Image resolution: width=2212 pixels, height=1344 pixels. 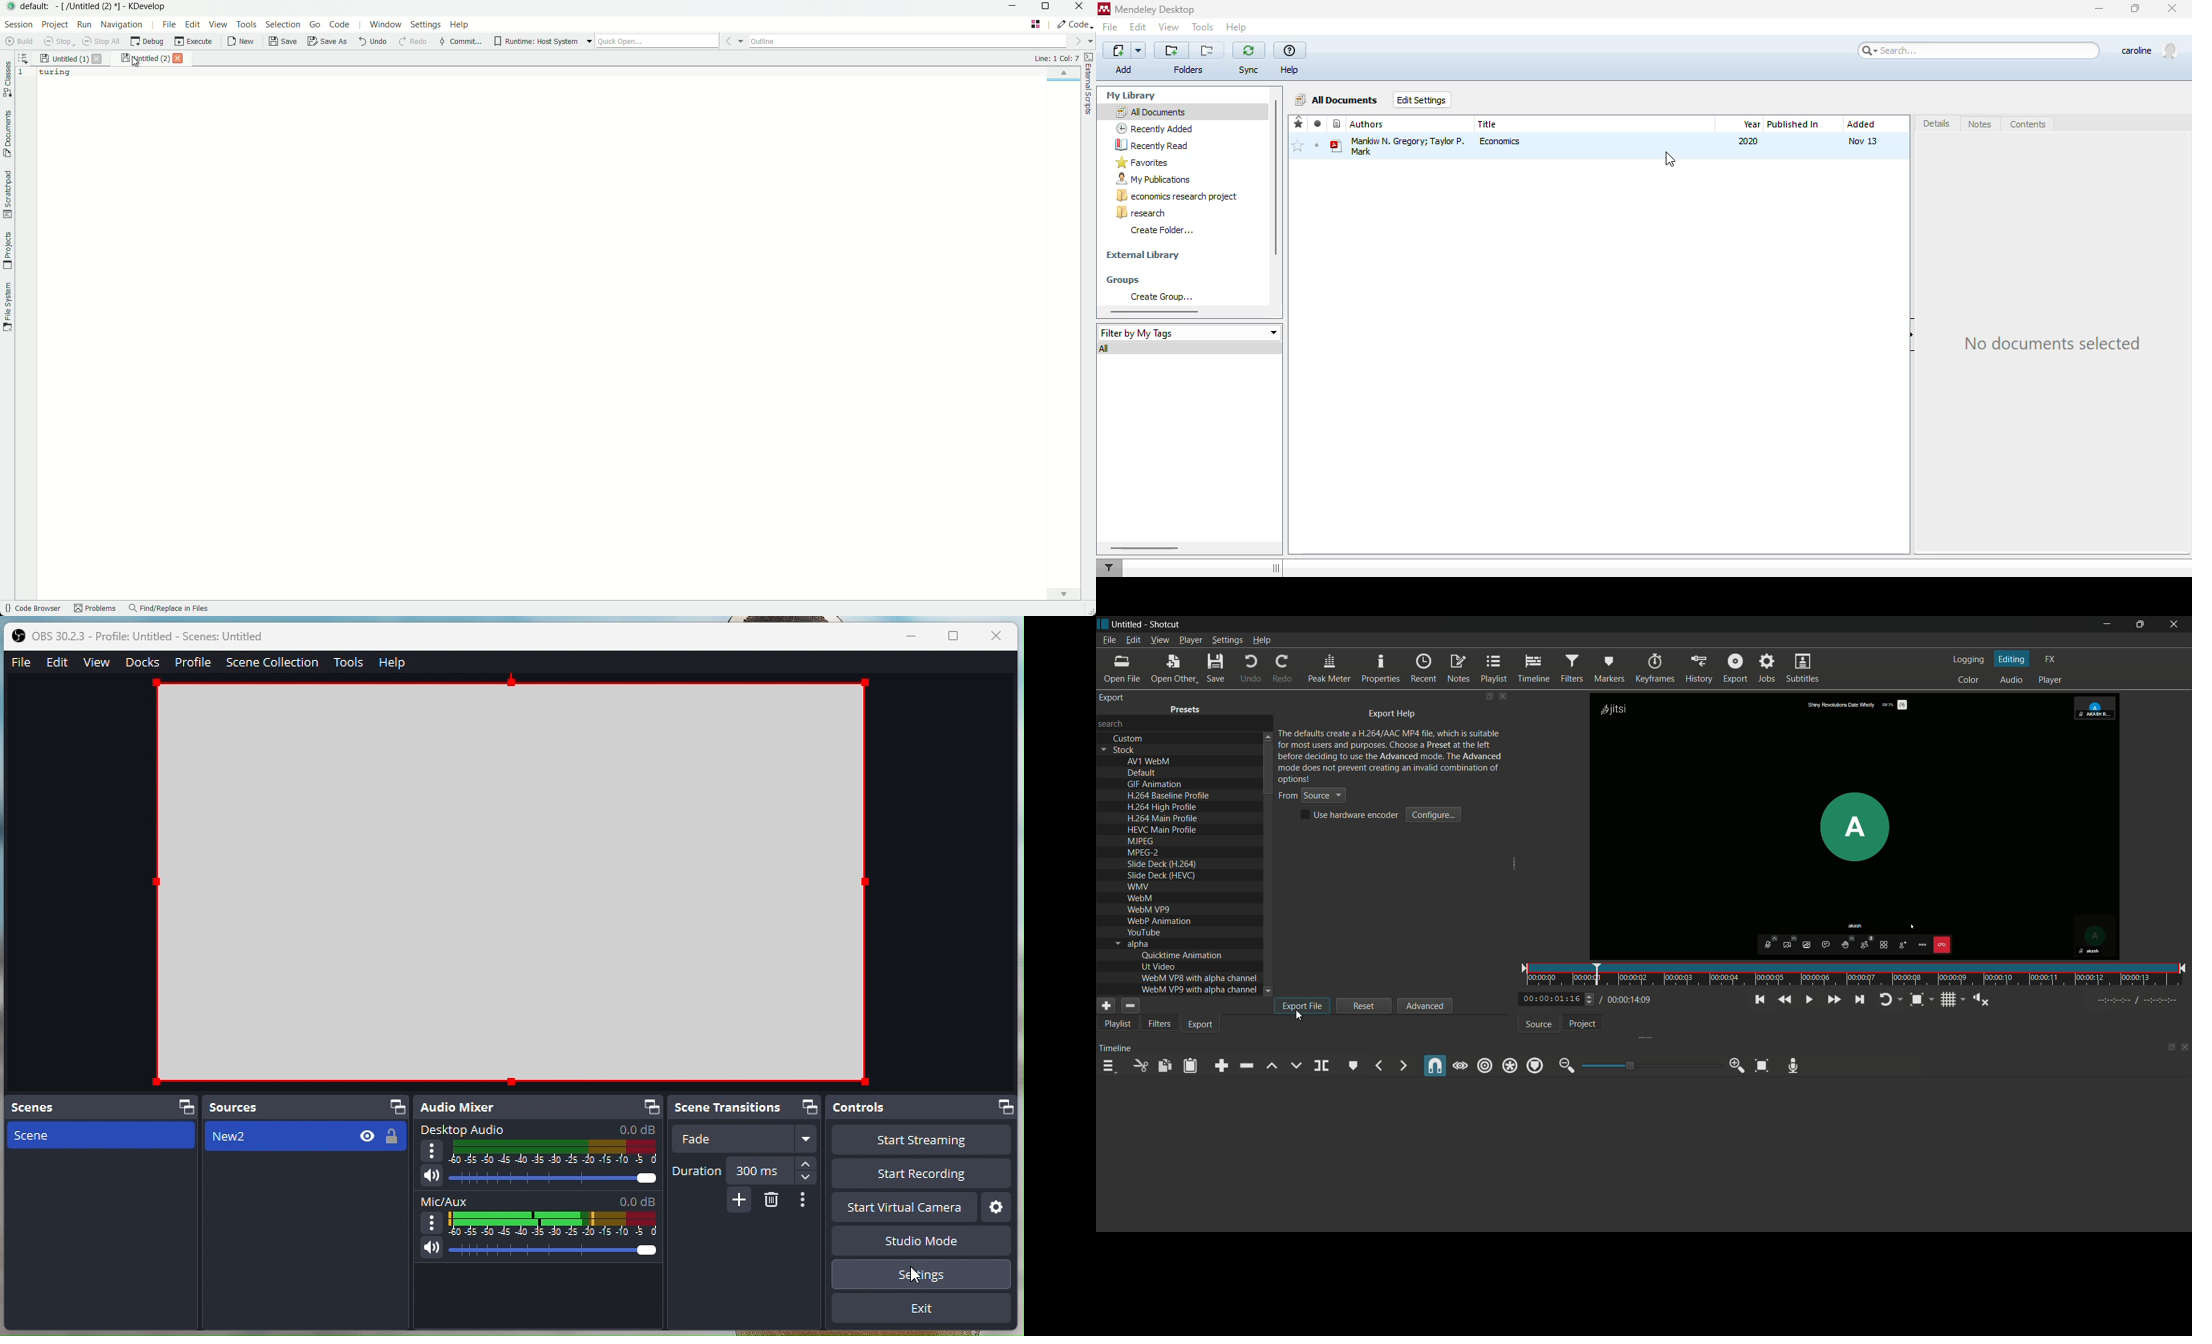 What do you see at coordinates (1398, 147) in the screenshot?
I see `Mankiw N. Gregory; Taylor P. Mark` at bounding box center [1398, 147].